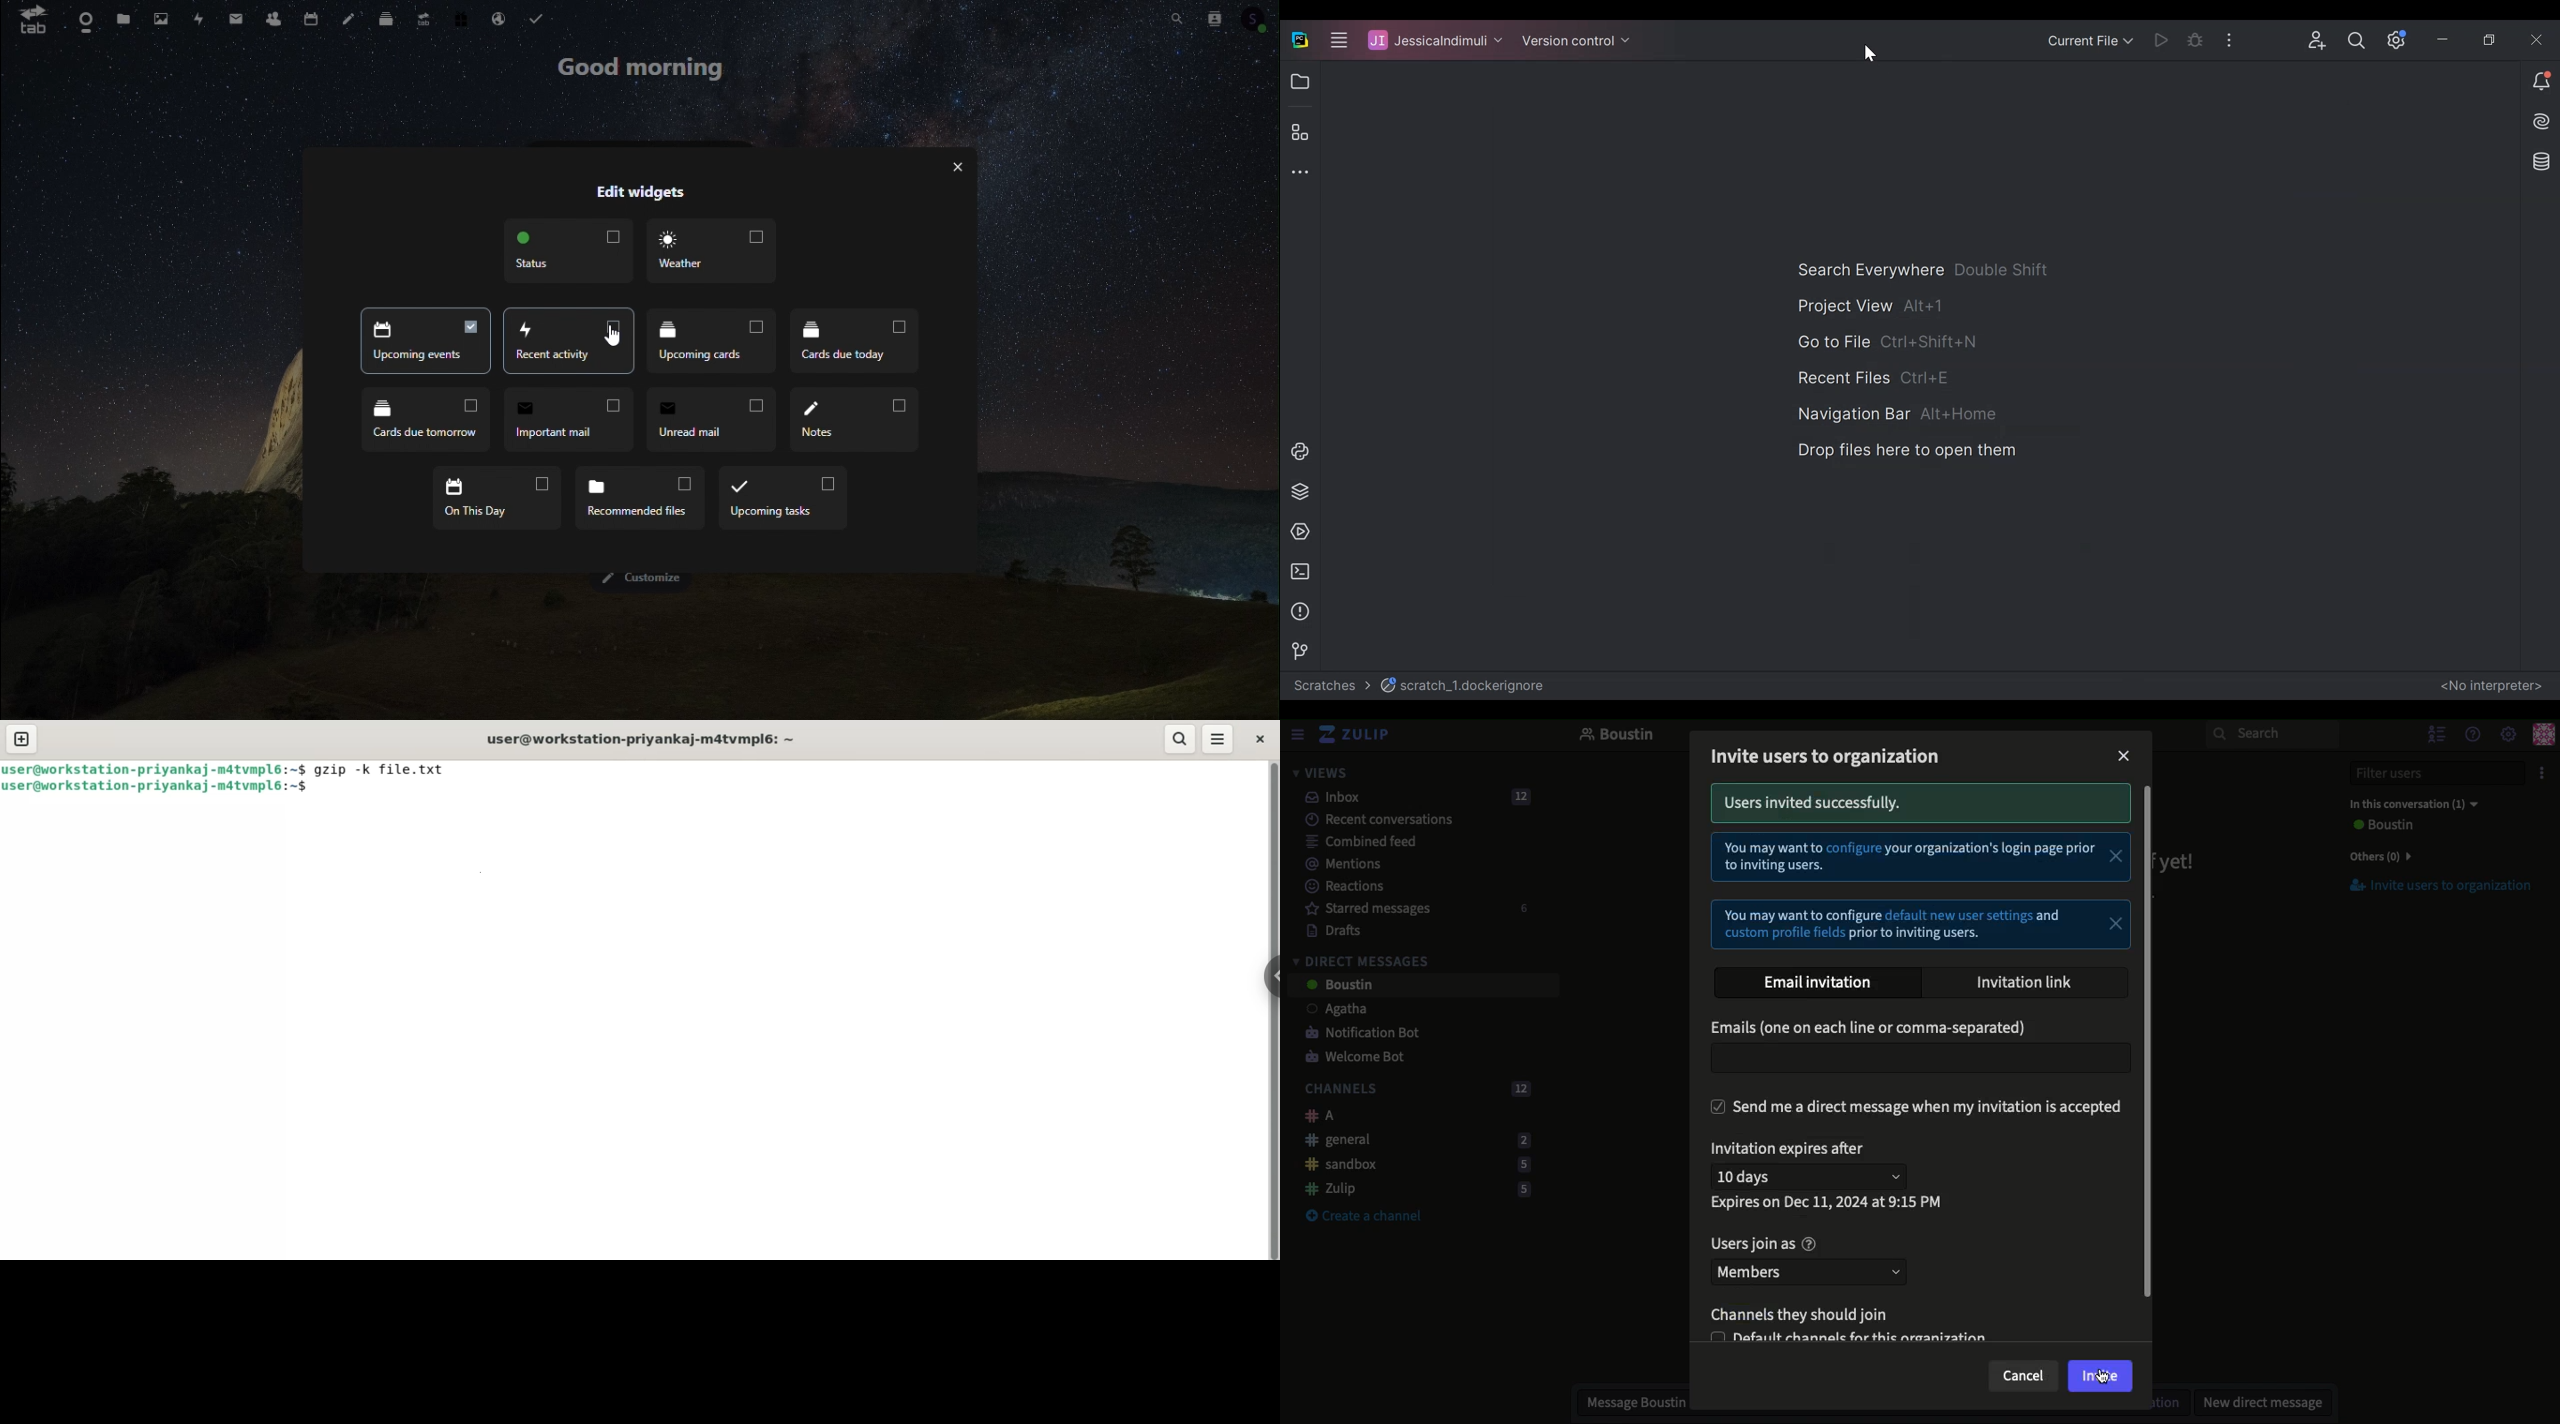 This screenshot has width=2576, height=1428. I want to click on Options, so click(2540, 773).